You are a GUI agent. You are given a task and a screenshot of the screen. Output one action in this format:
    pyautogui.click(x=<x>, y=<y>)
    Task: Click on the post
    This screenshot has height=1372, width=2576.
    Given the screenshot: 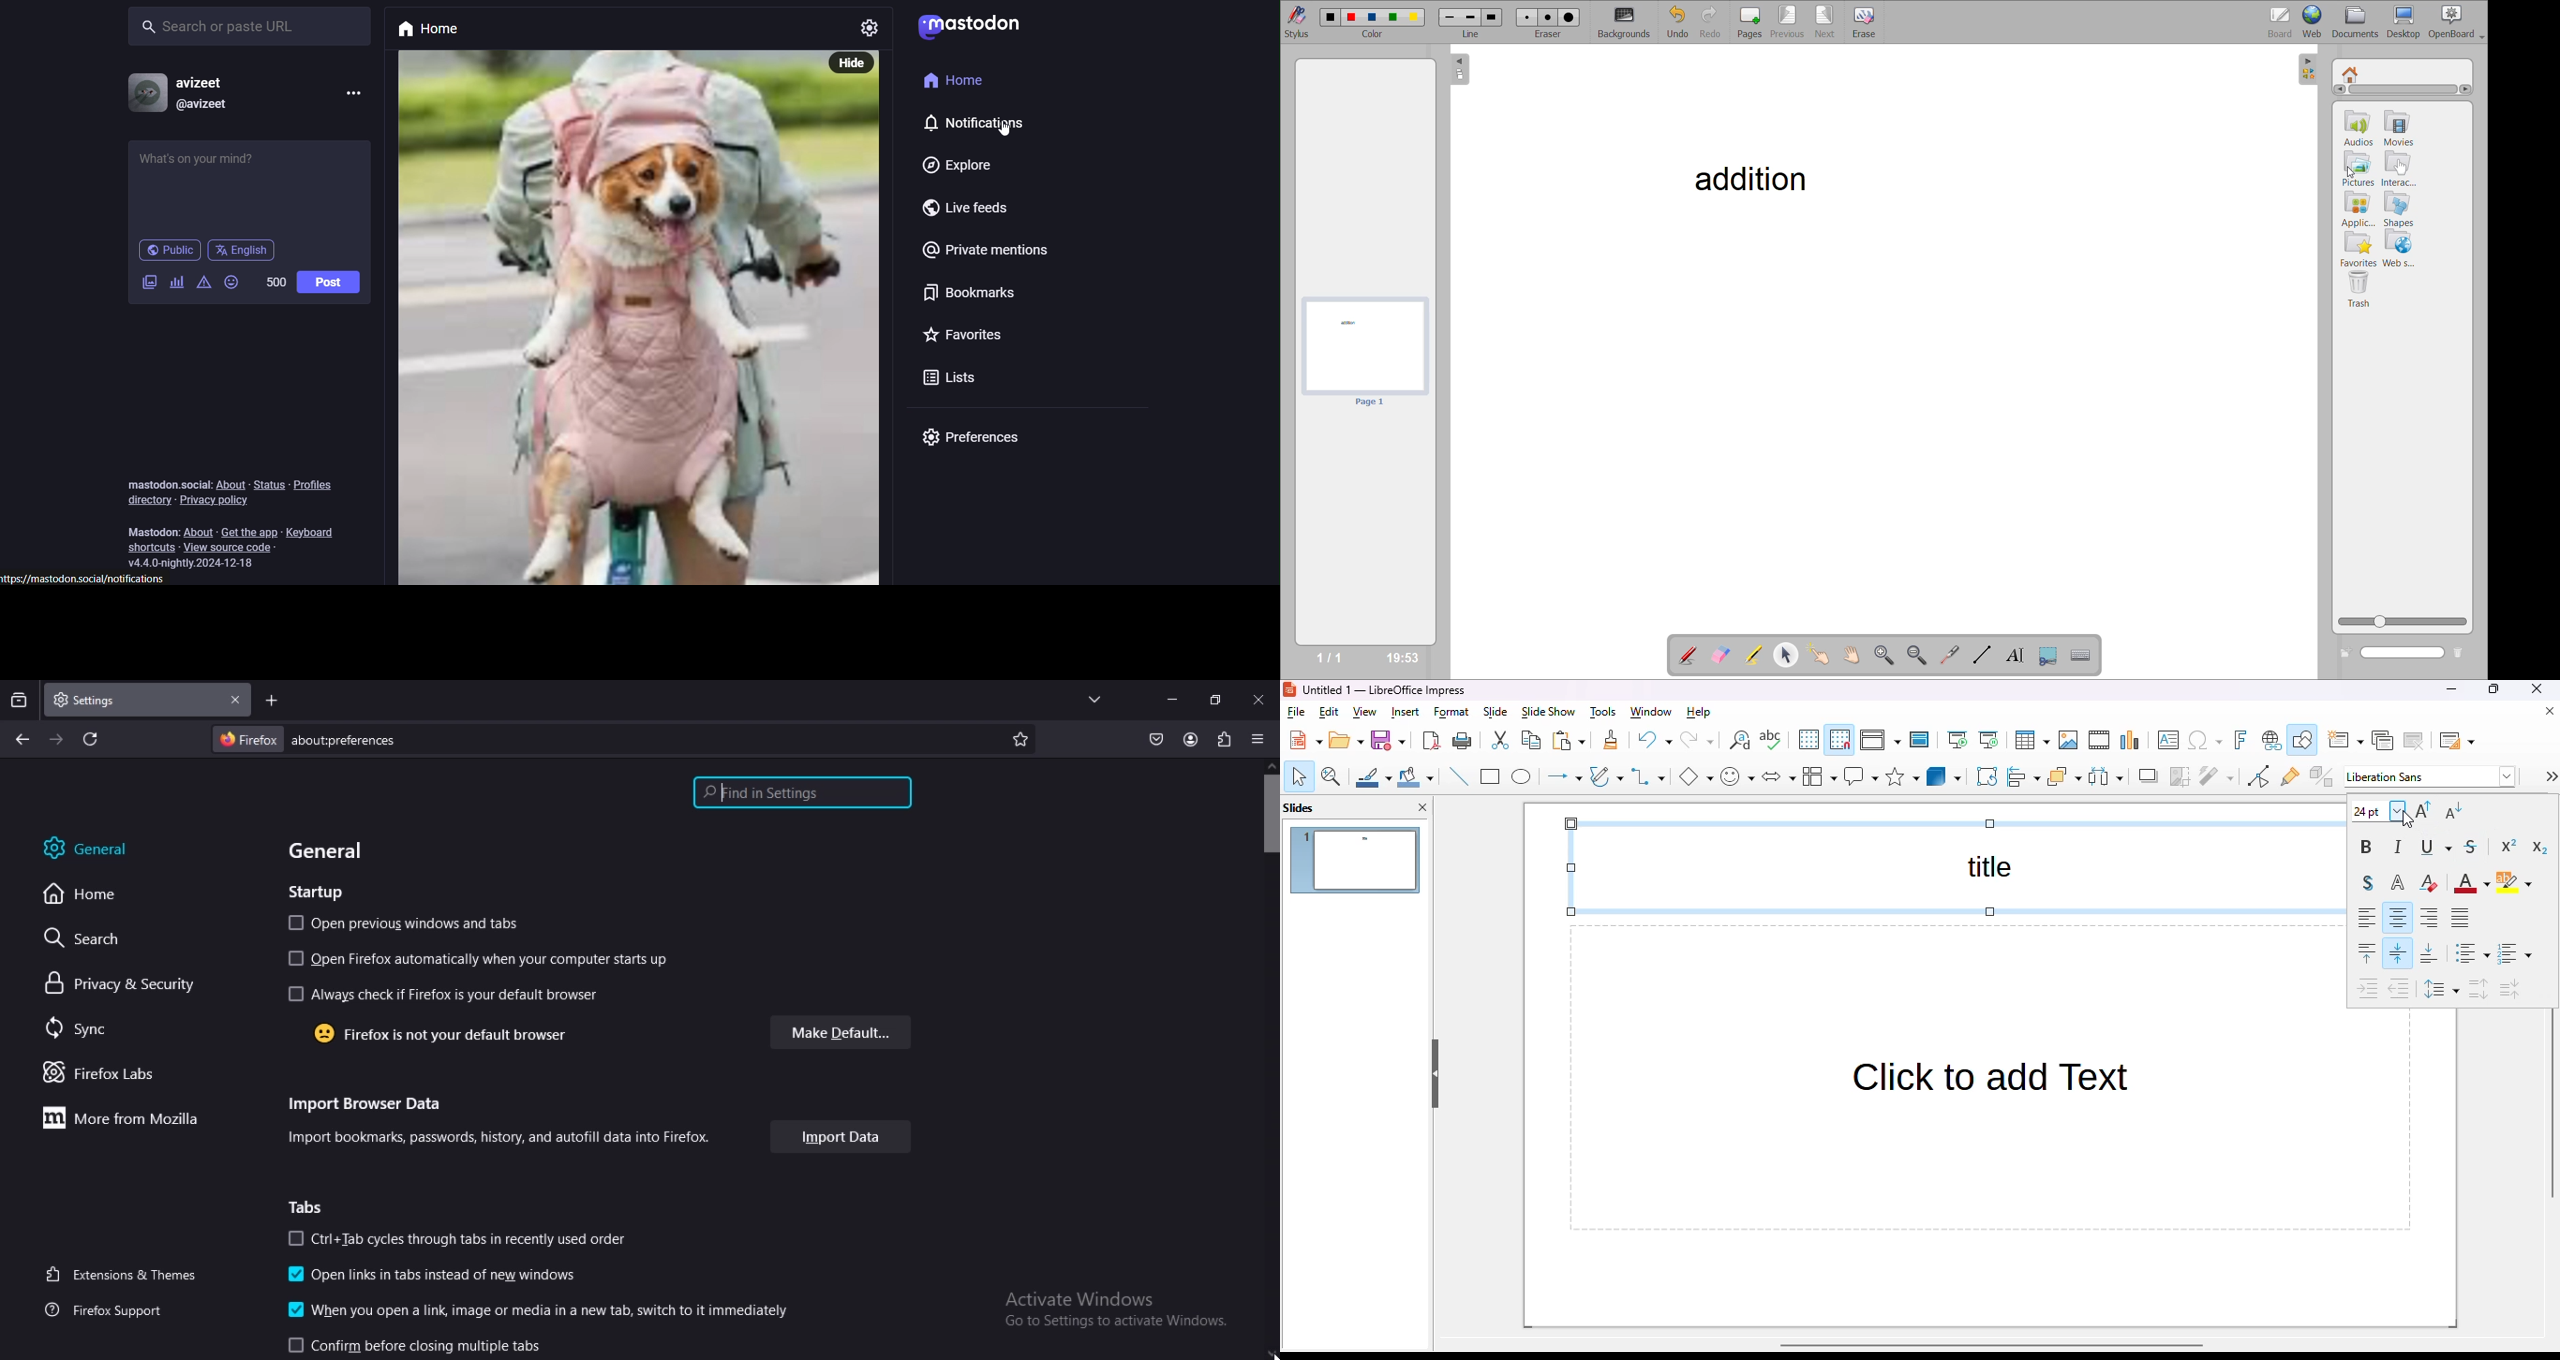 What is the action you would take?
    pyautogui.click(x=331, y=282)
    